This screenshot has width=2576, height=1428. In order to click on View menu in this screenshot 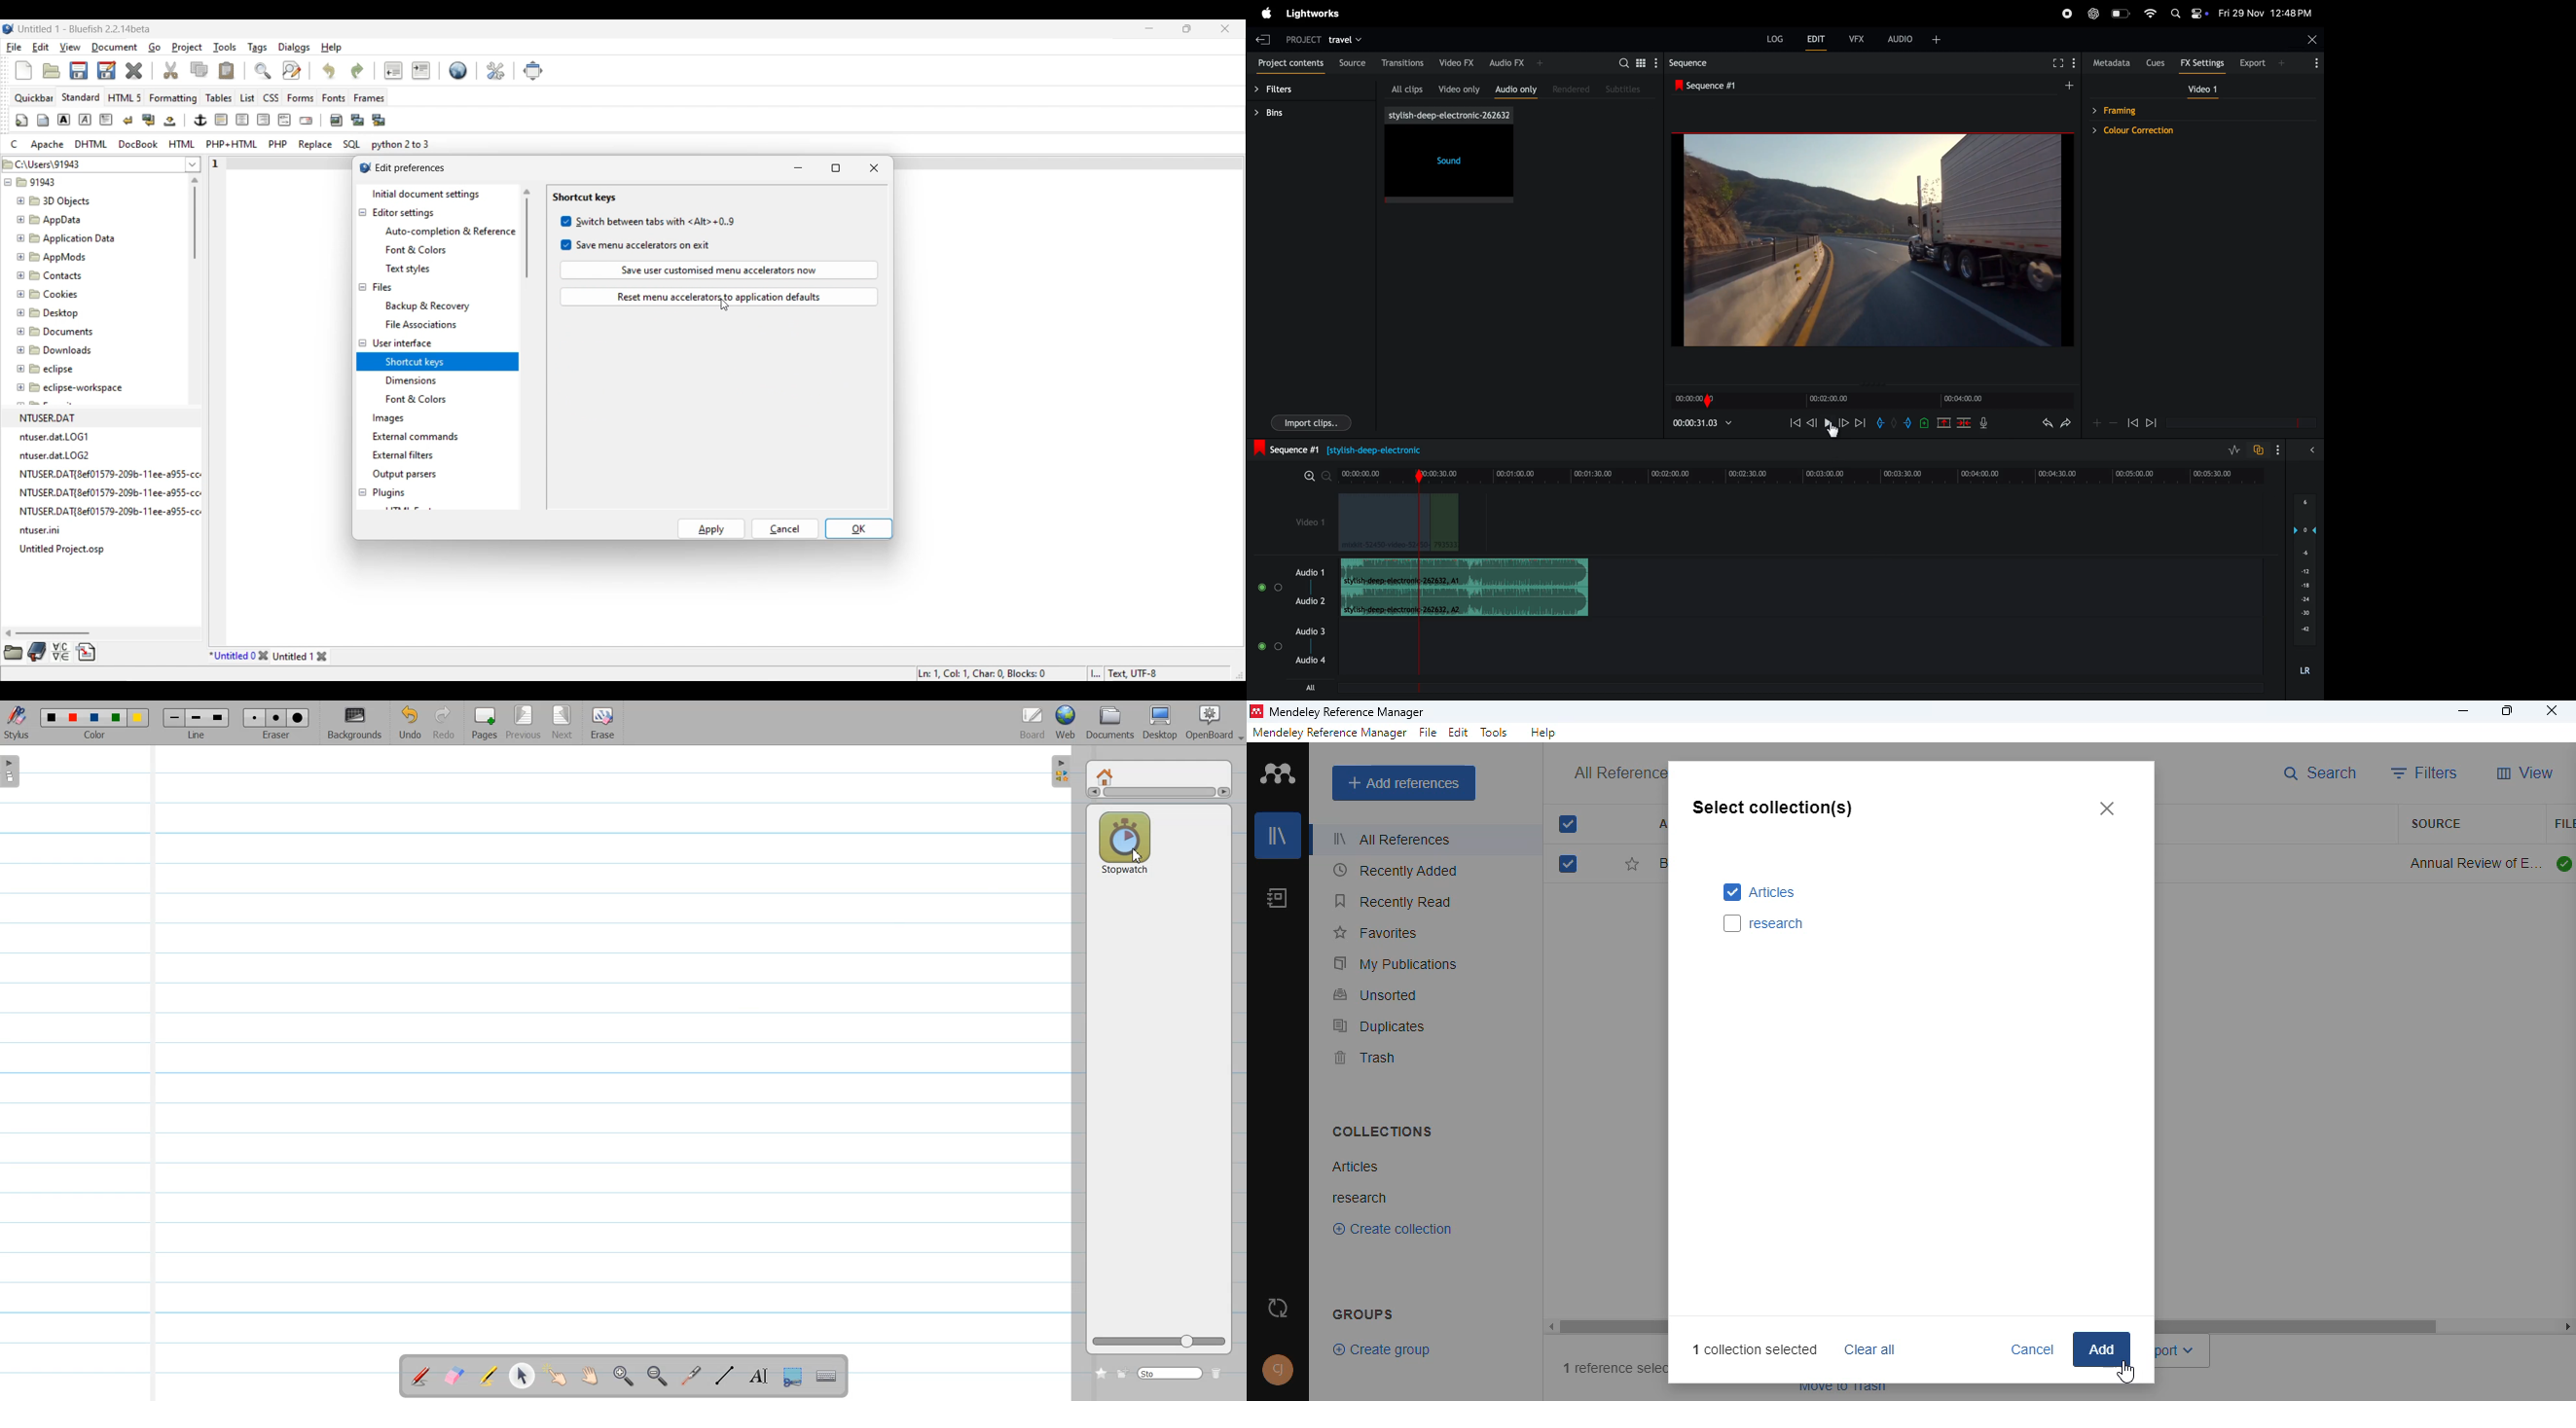, I will do `click(70, 47)`.